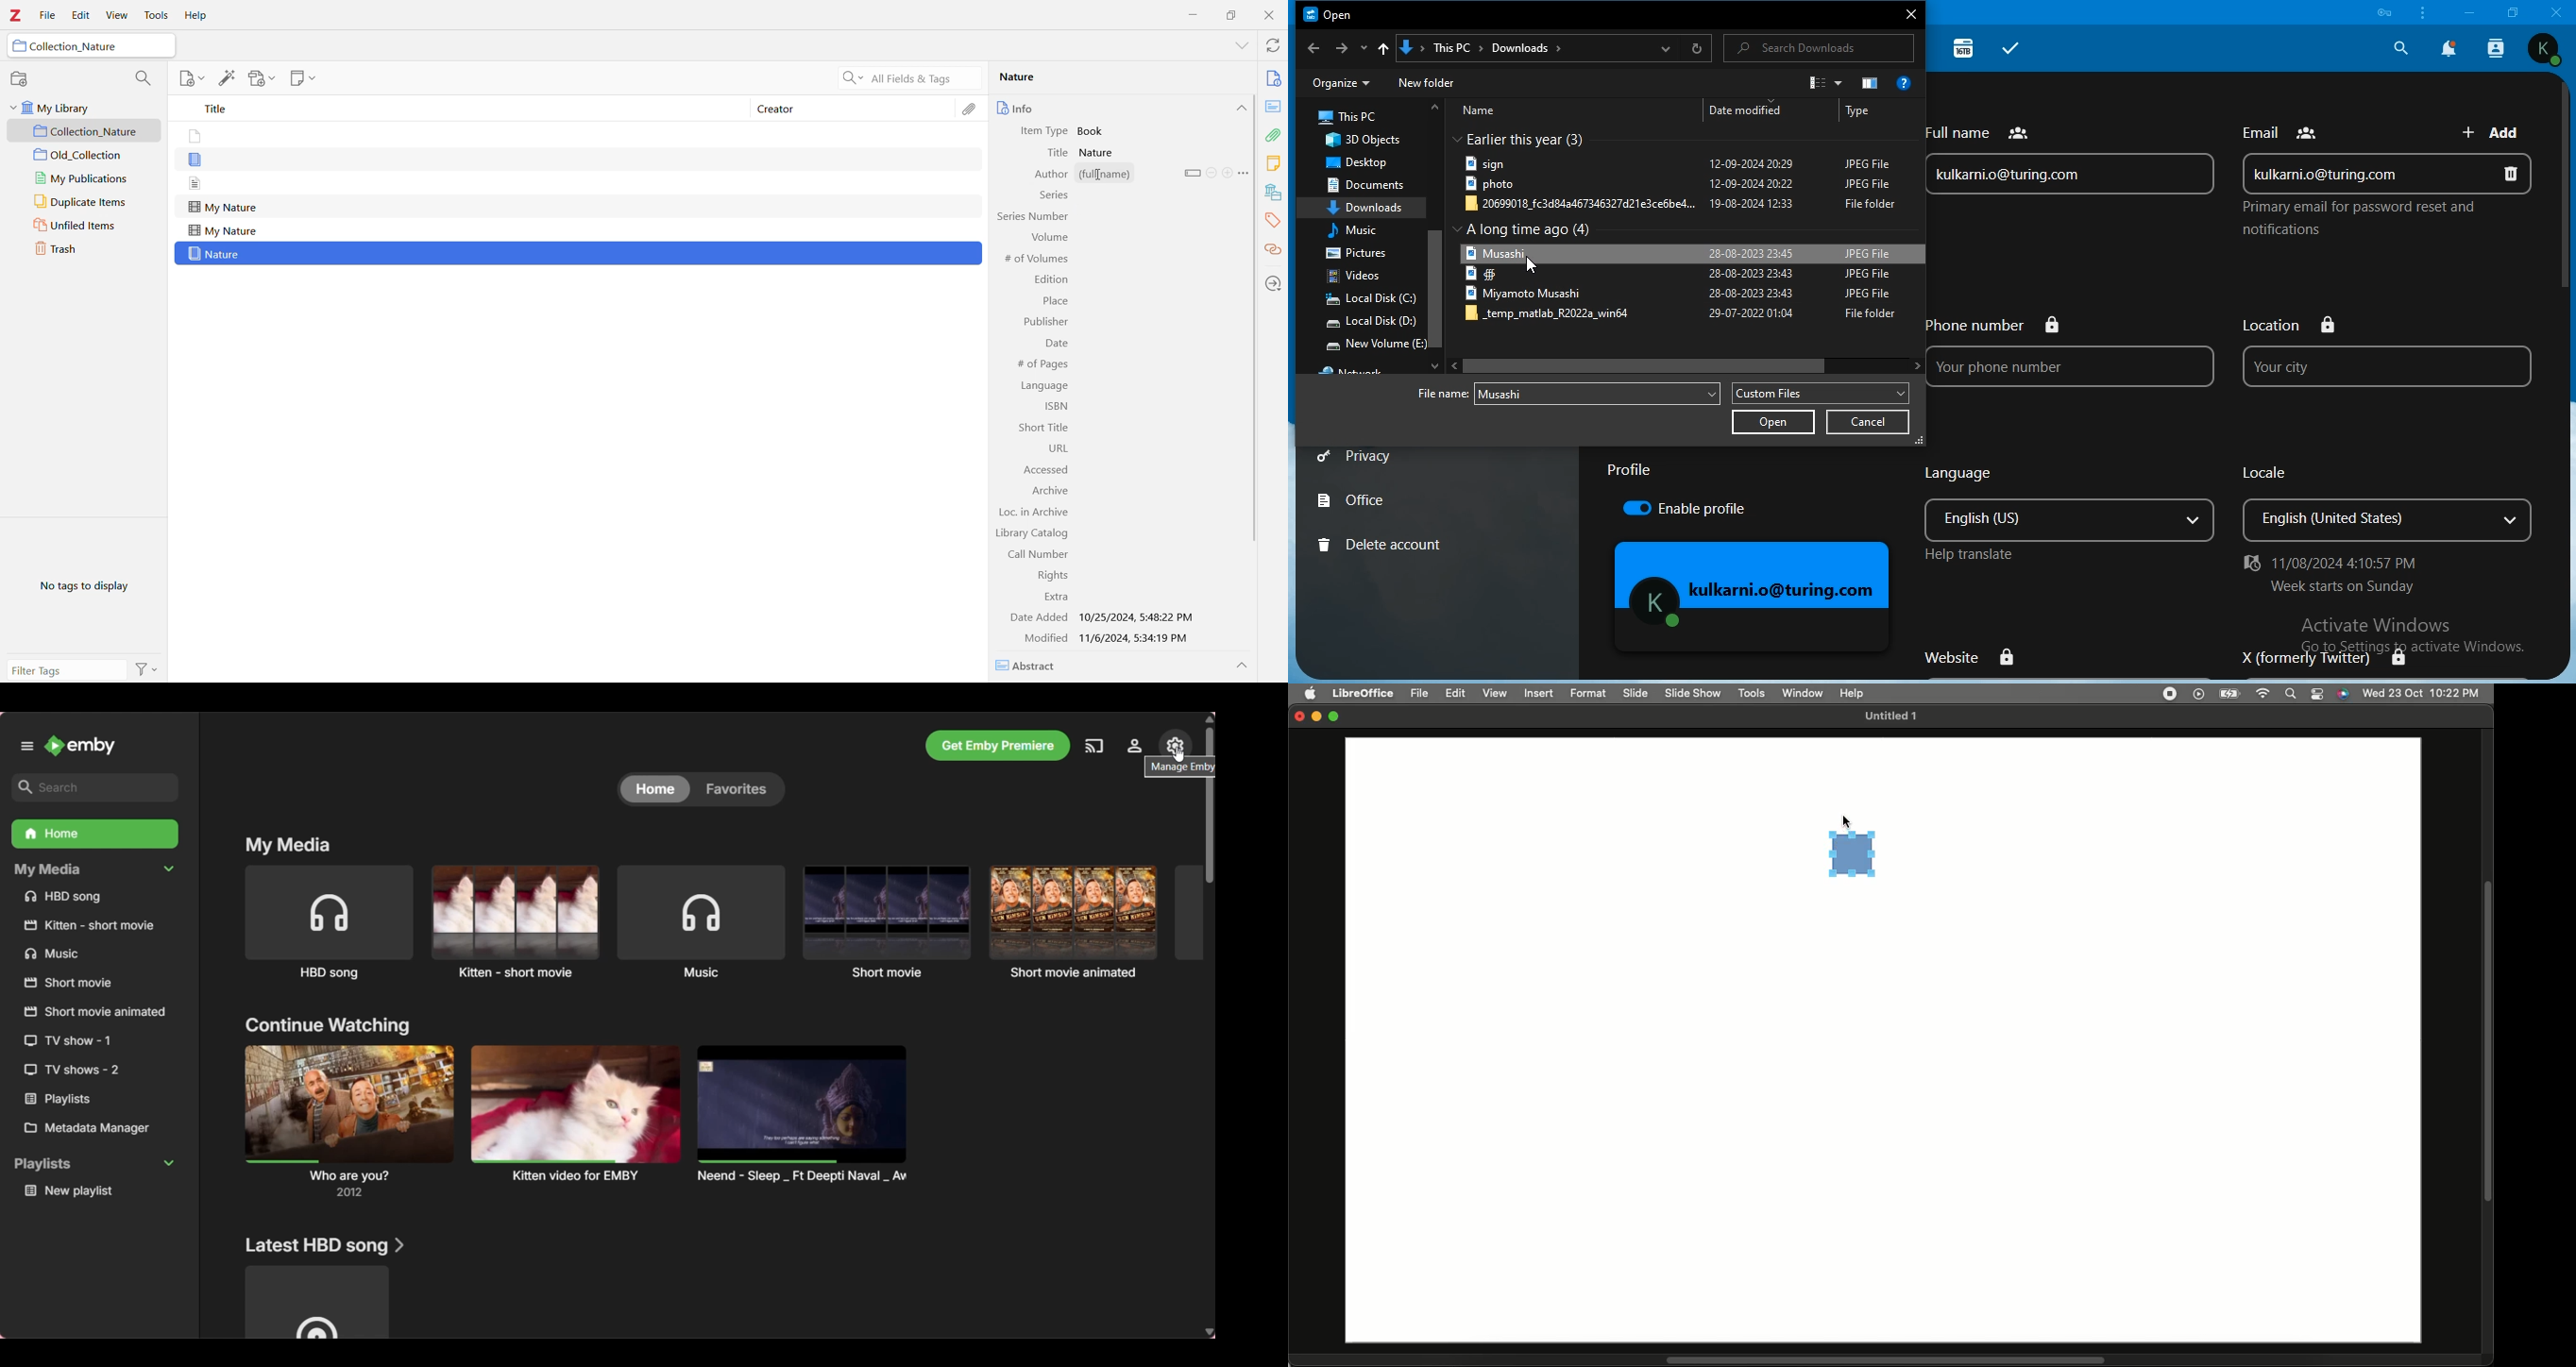 The image size is (2576, 1372). I want to click on Application Logo, so click(15, 17).